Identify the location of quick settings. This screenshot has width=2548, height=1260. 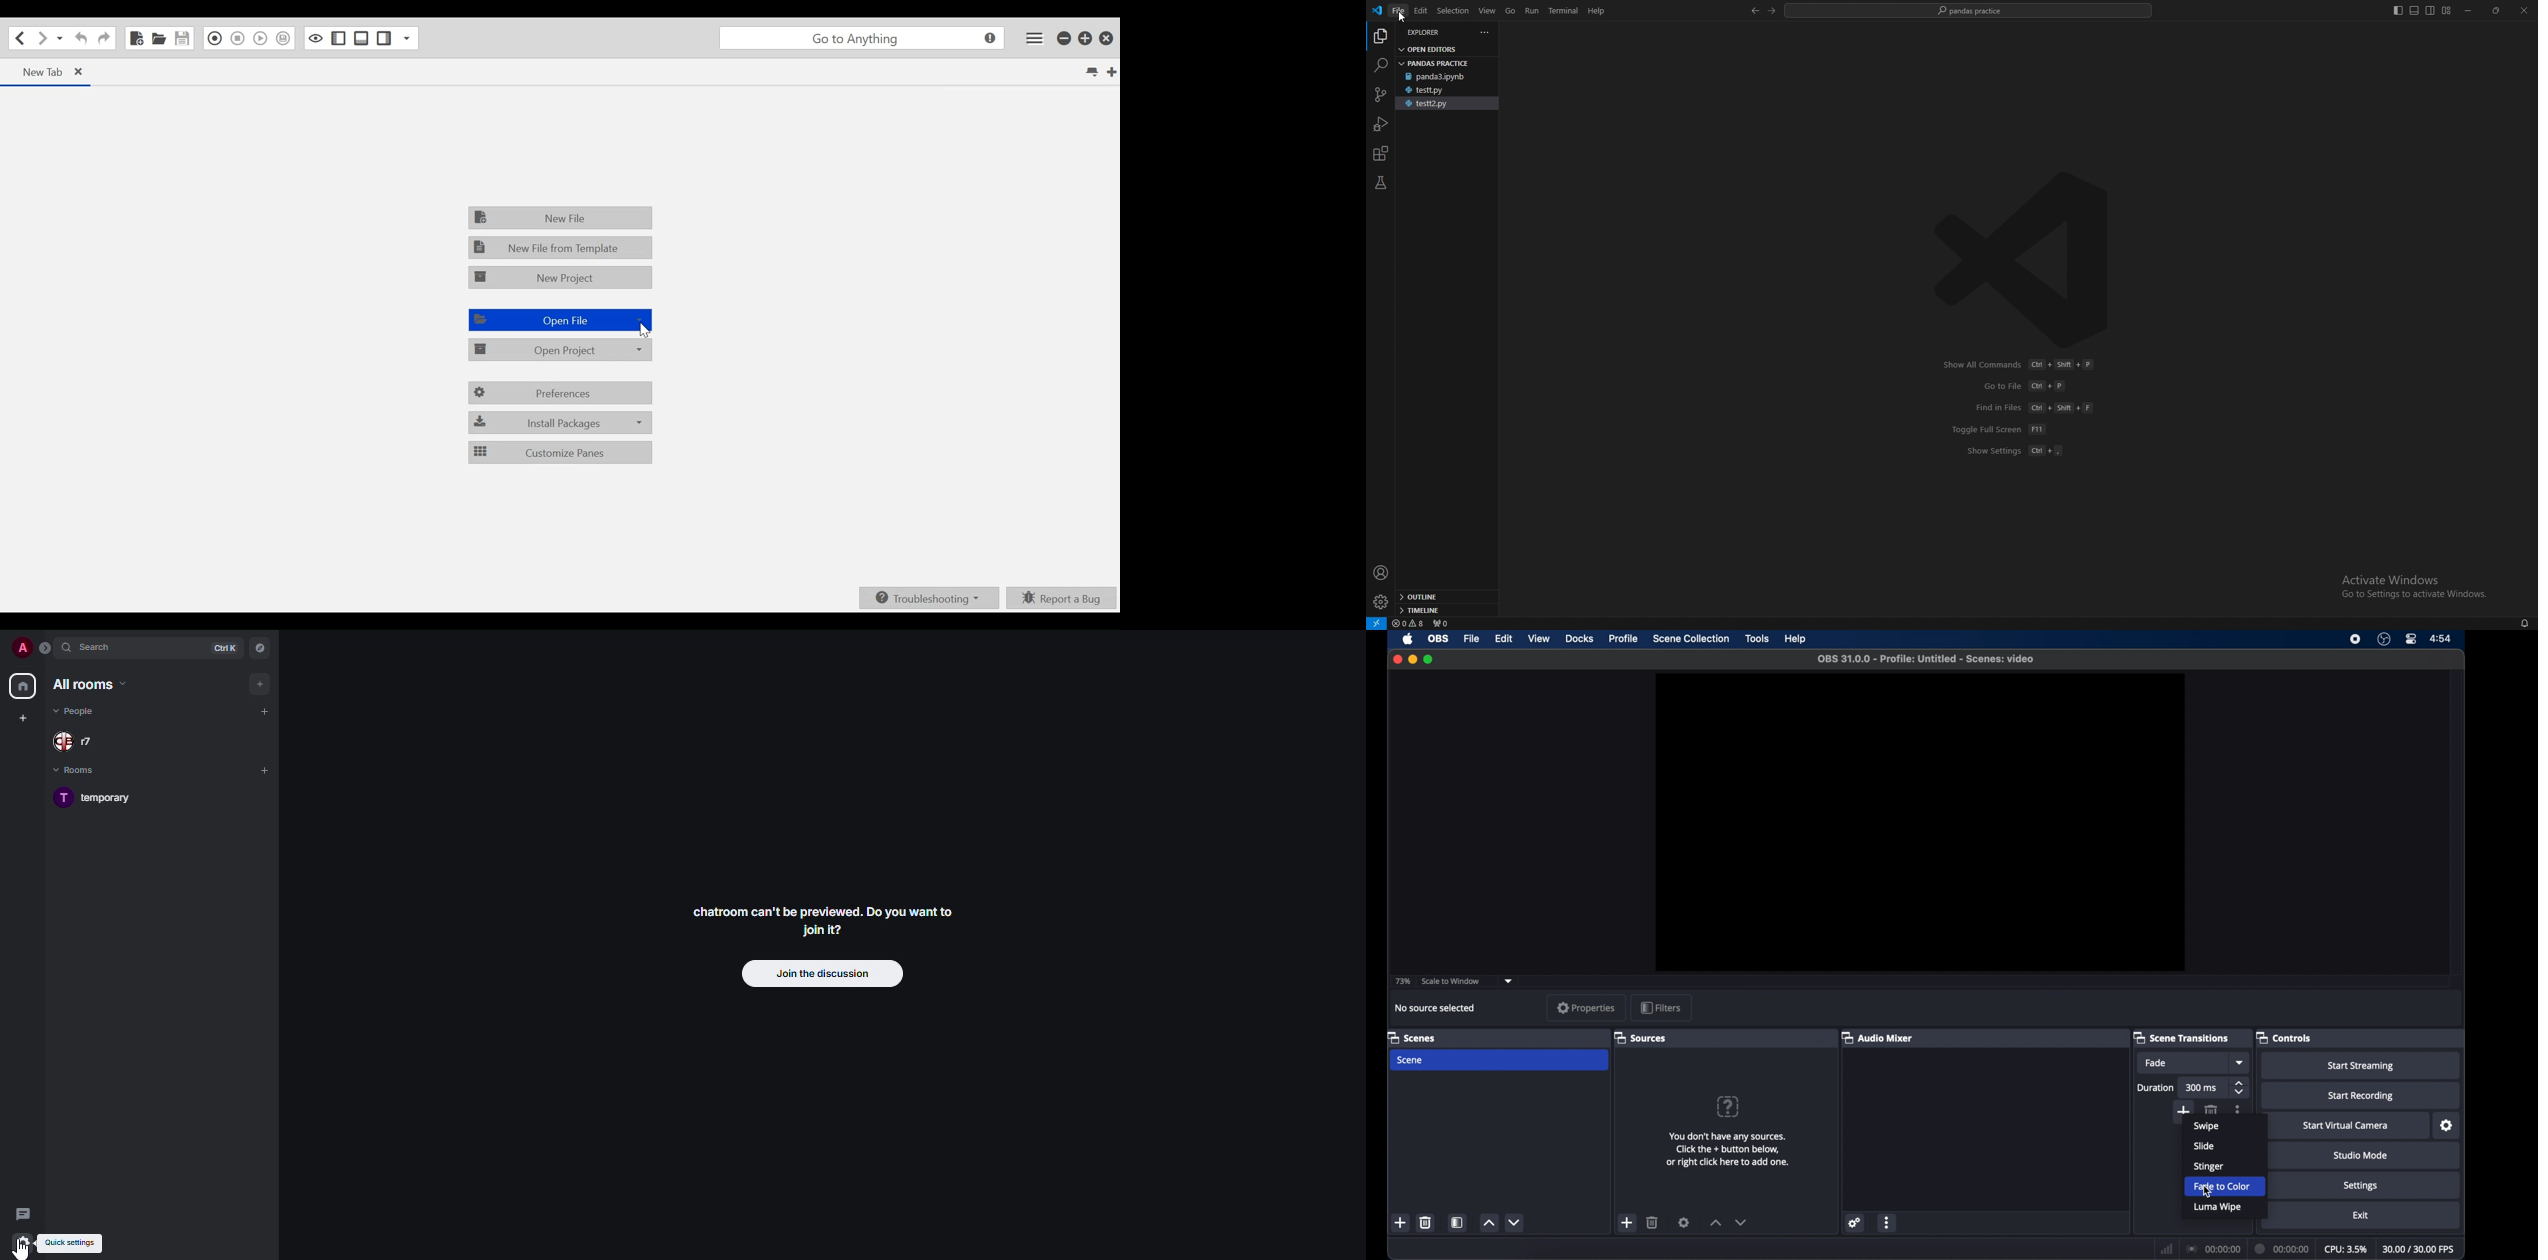
(23, 1244).